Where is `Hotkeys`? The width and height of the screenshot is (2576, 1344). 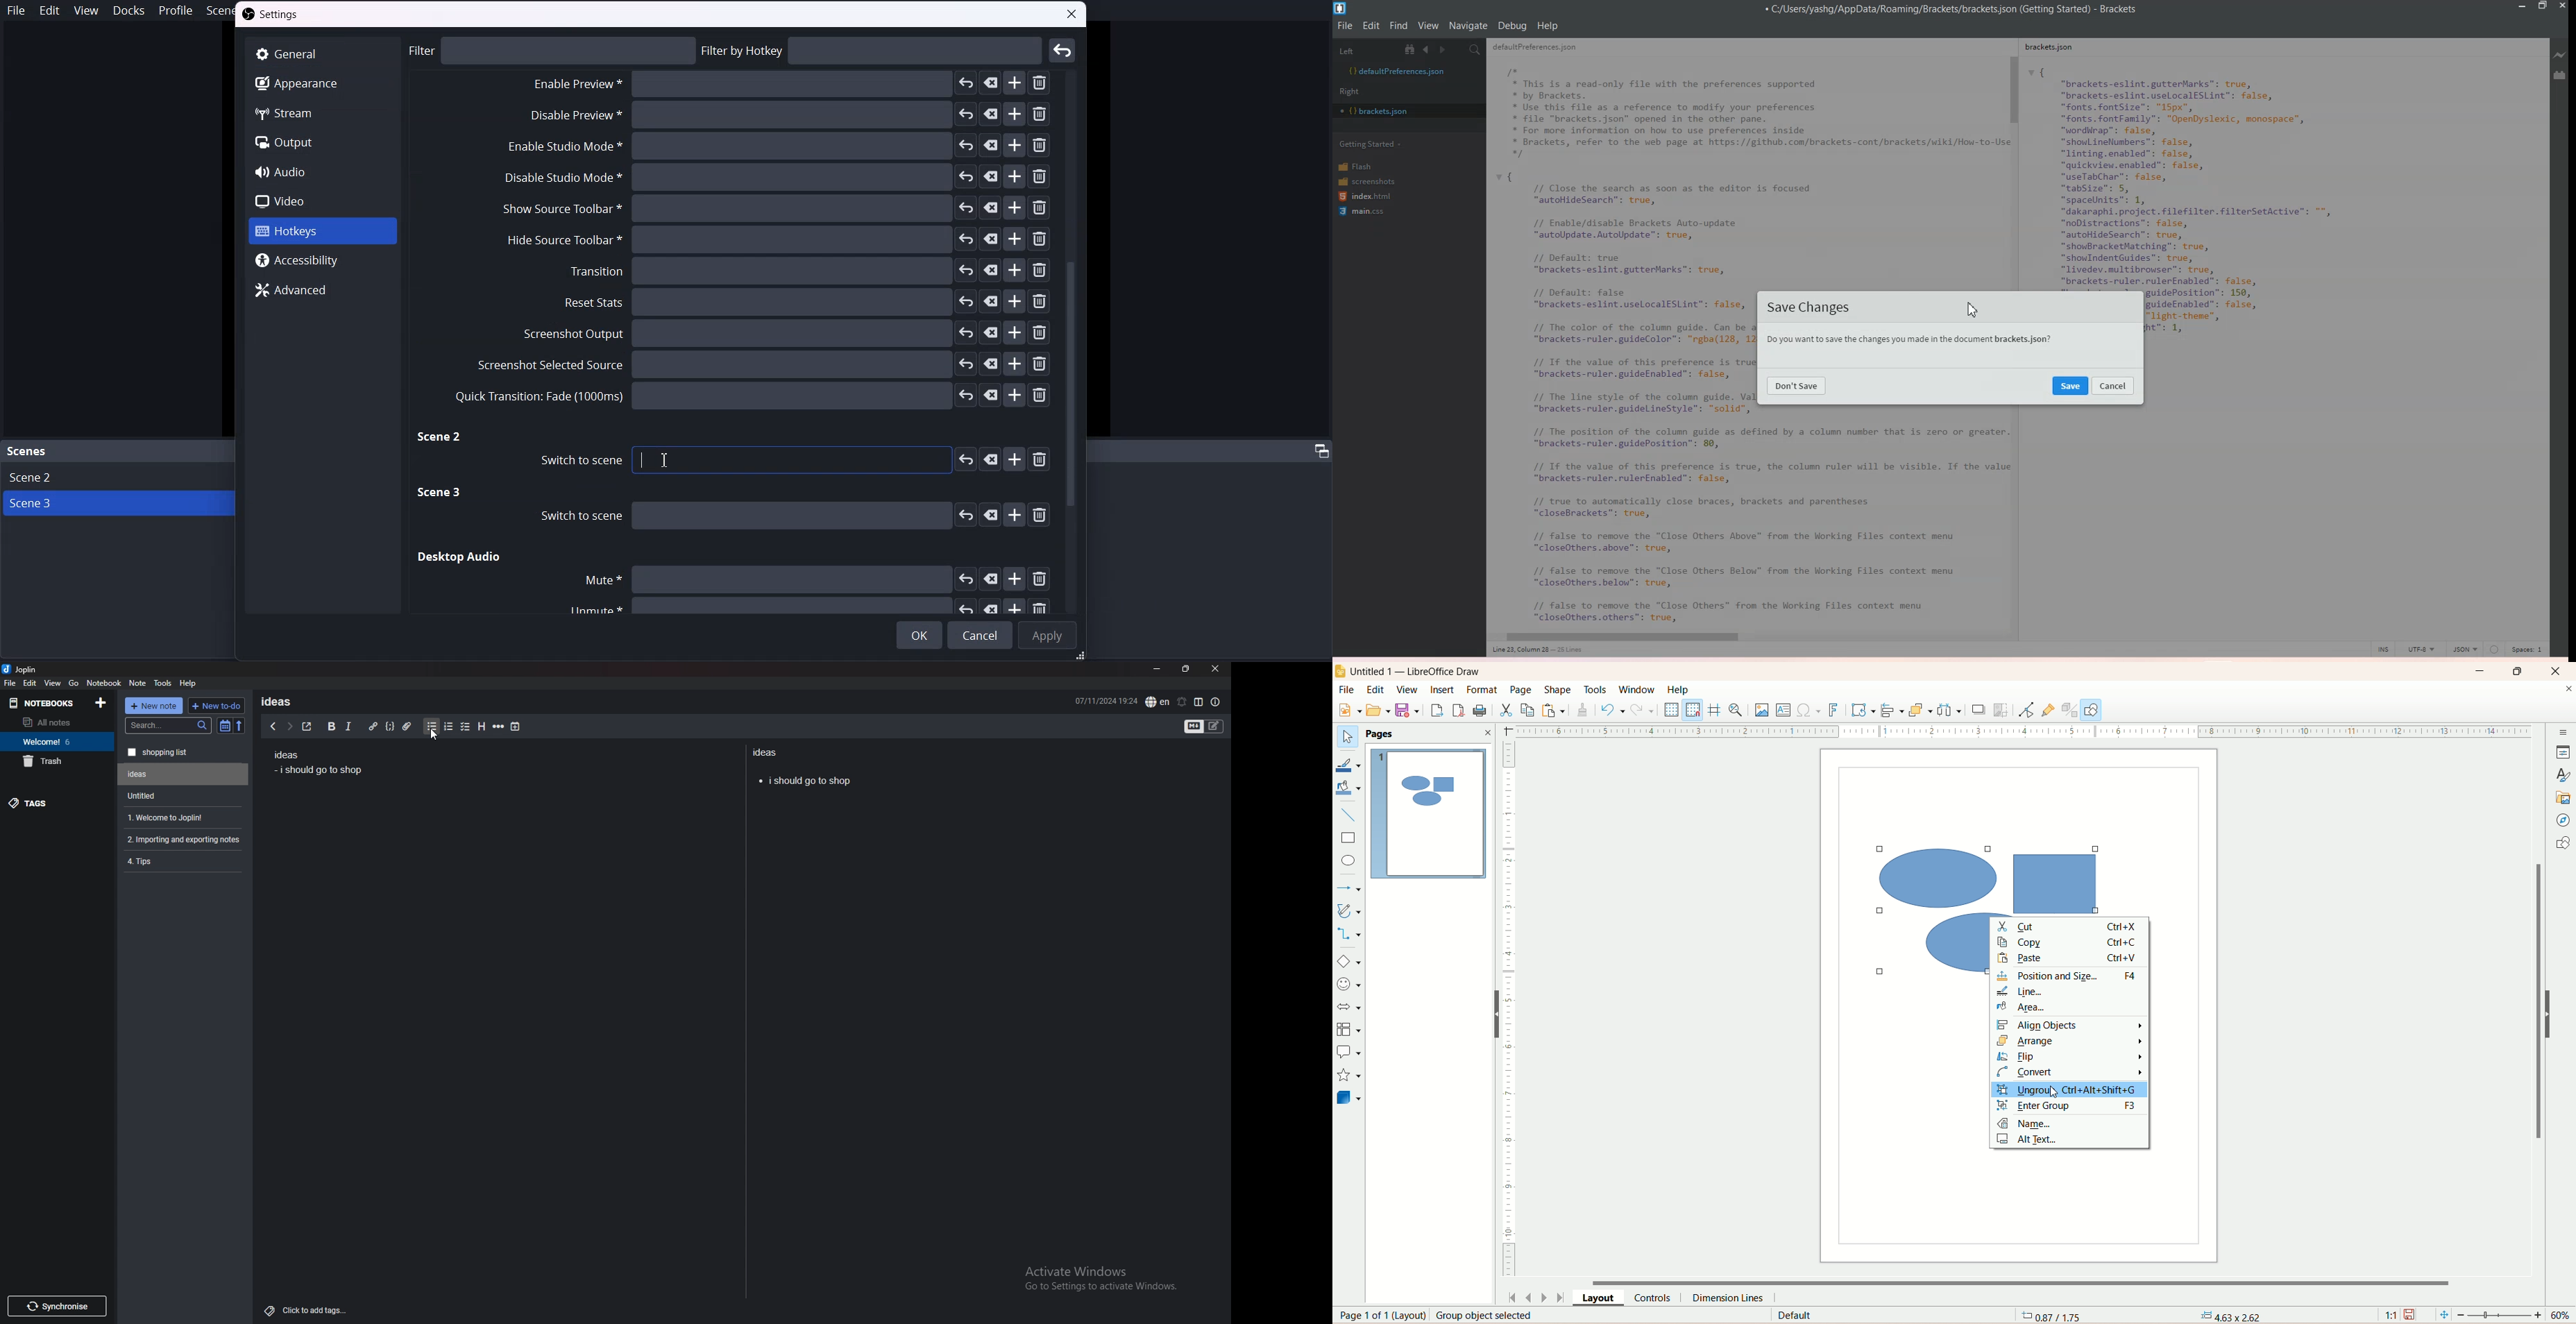 Hotkeys is located at coordinates (321, 232).